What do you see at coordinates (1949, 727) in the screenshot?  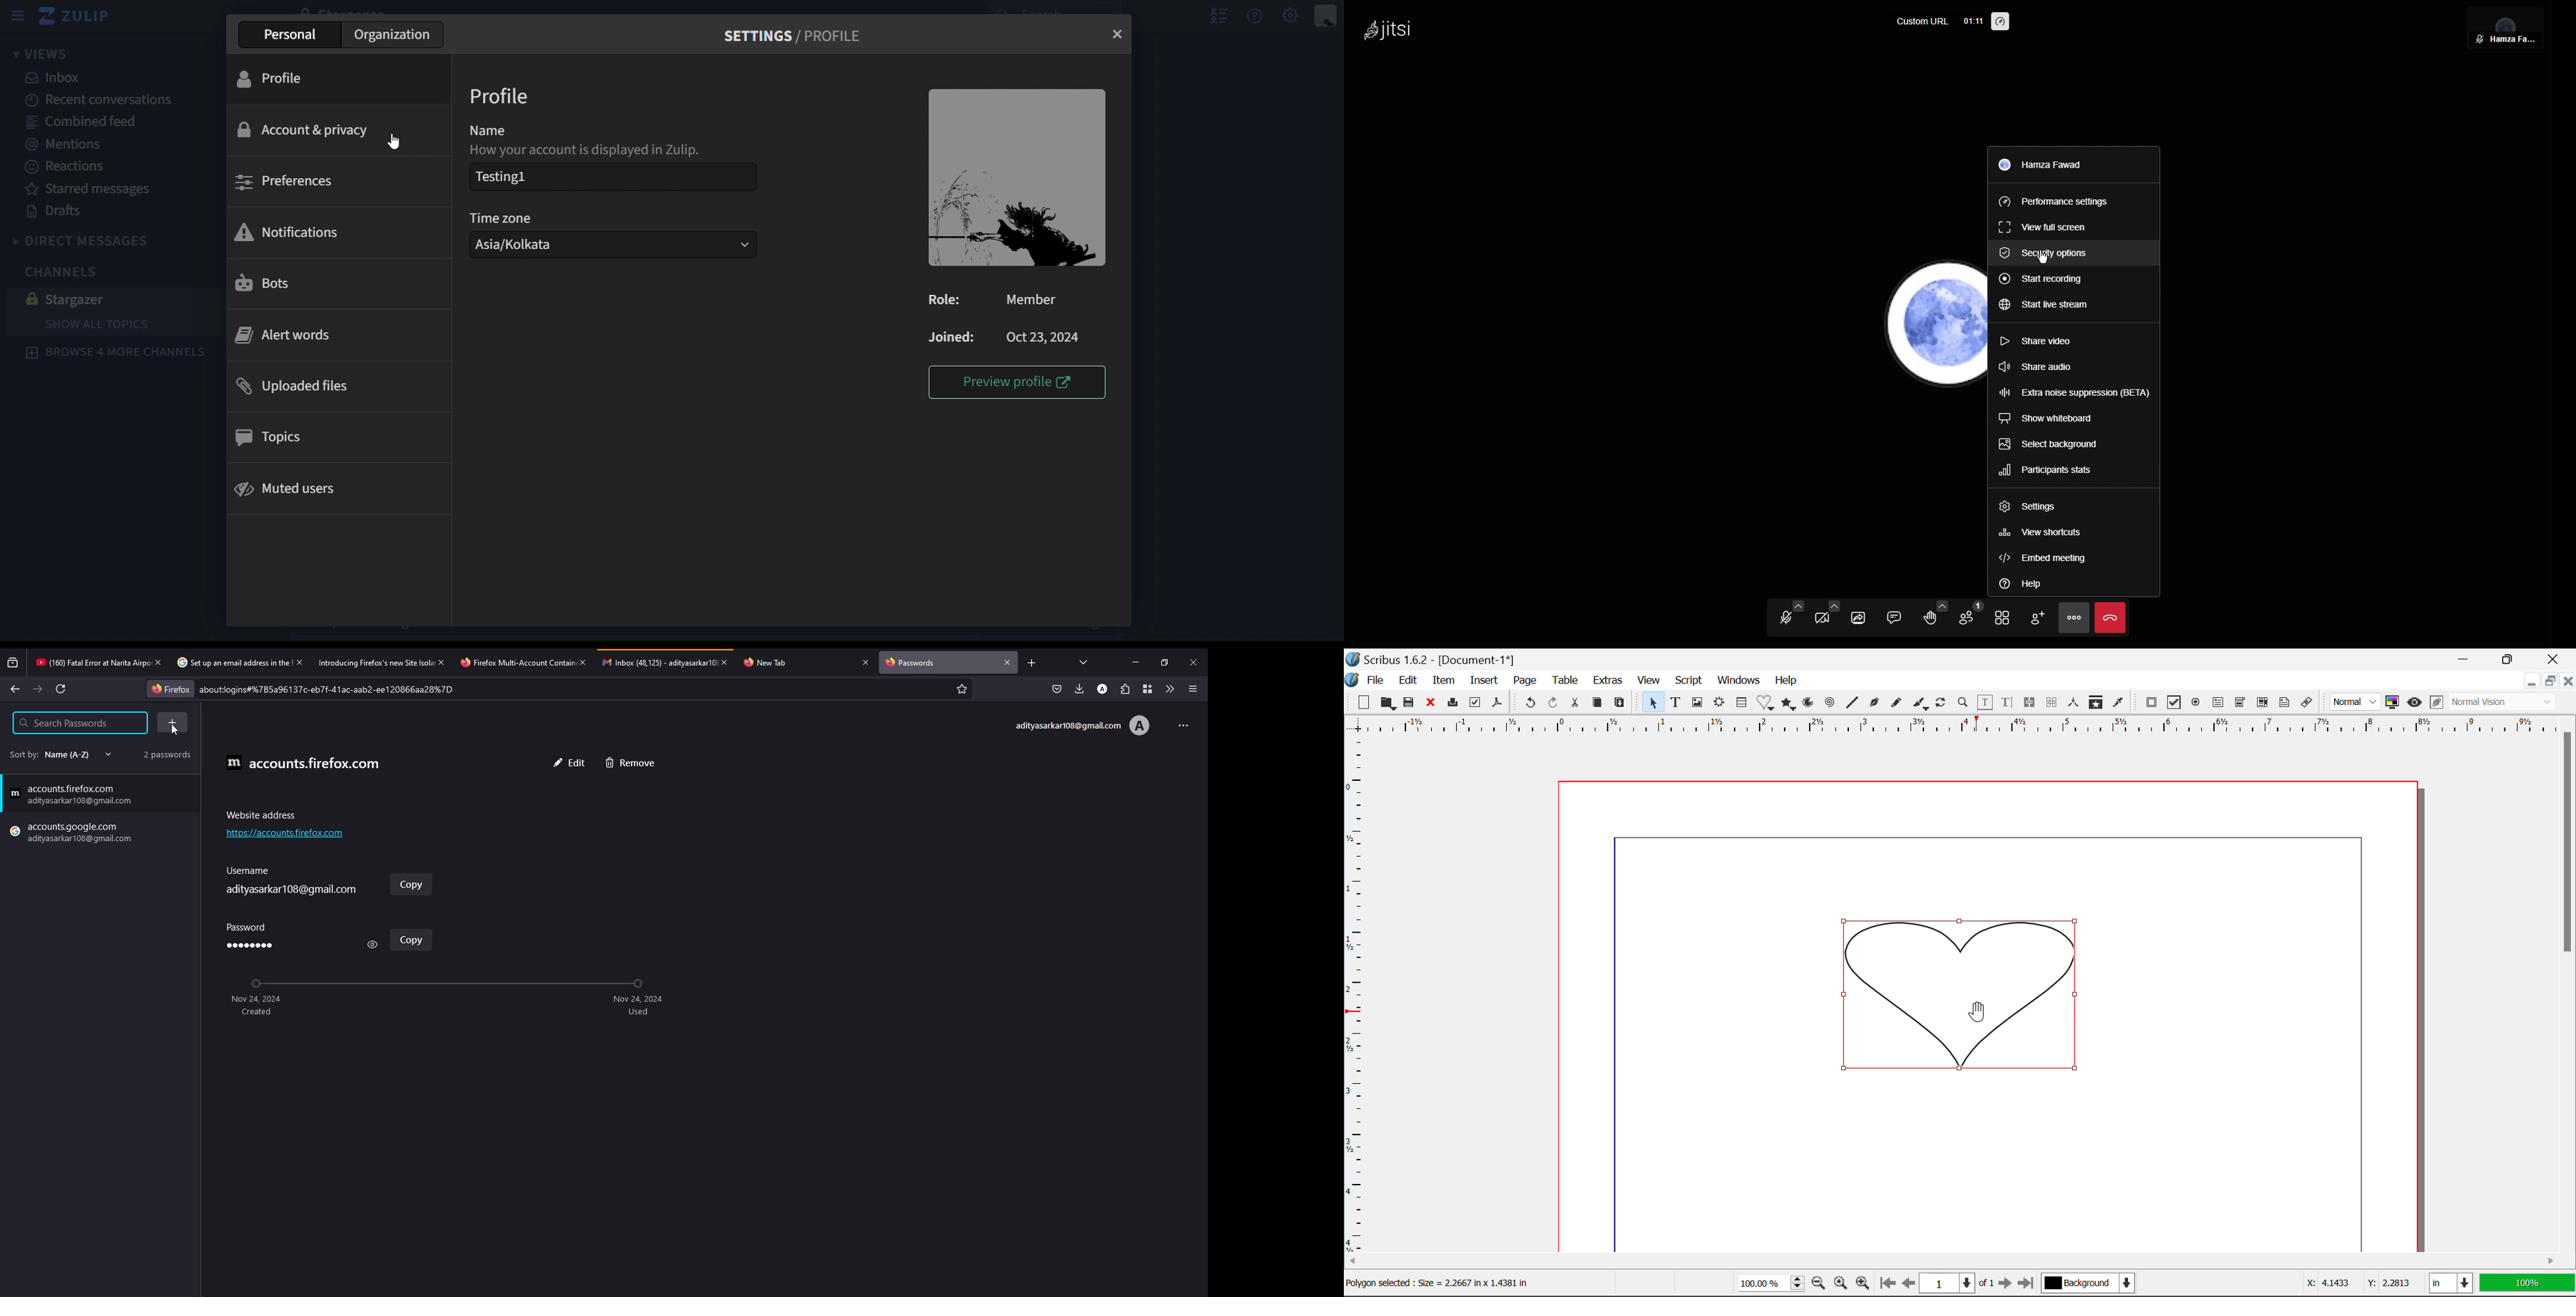 I see `Vertical Page Margins` at bounding box center [1949, 727].